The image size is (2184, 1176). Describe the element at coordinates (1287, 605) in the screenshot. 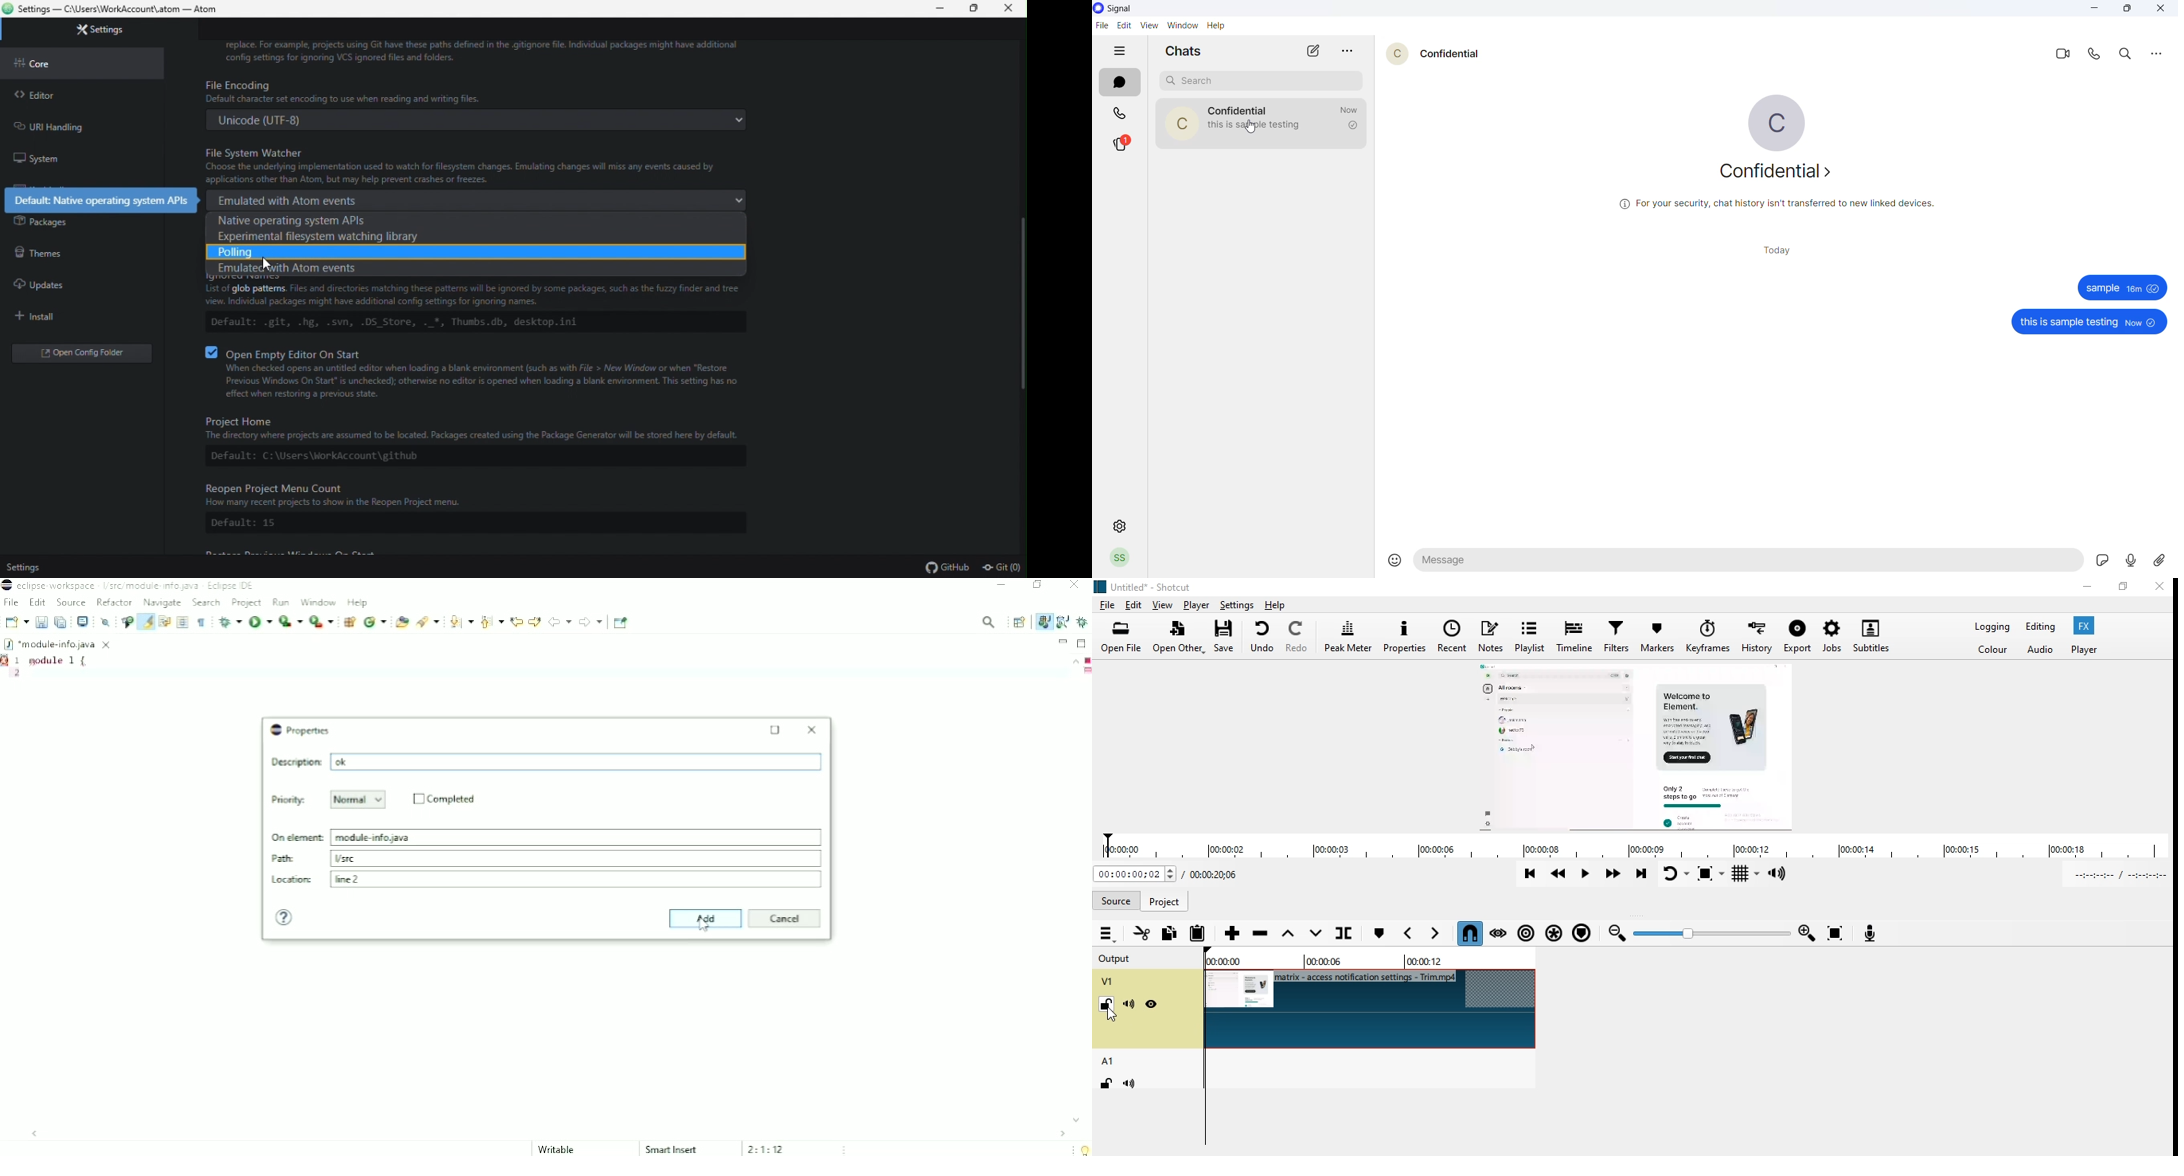

I see `help` at that location.